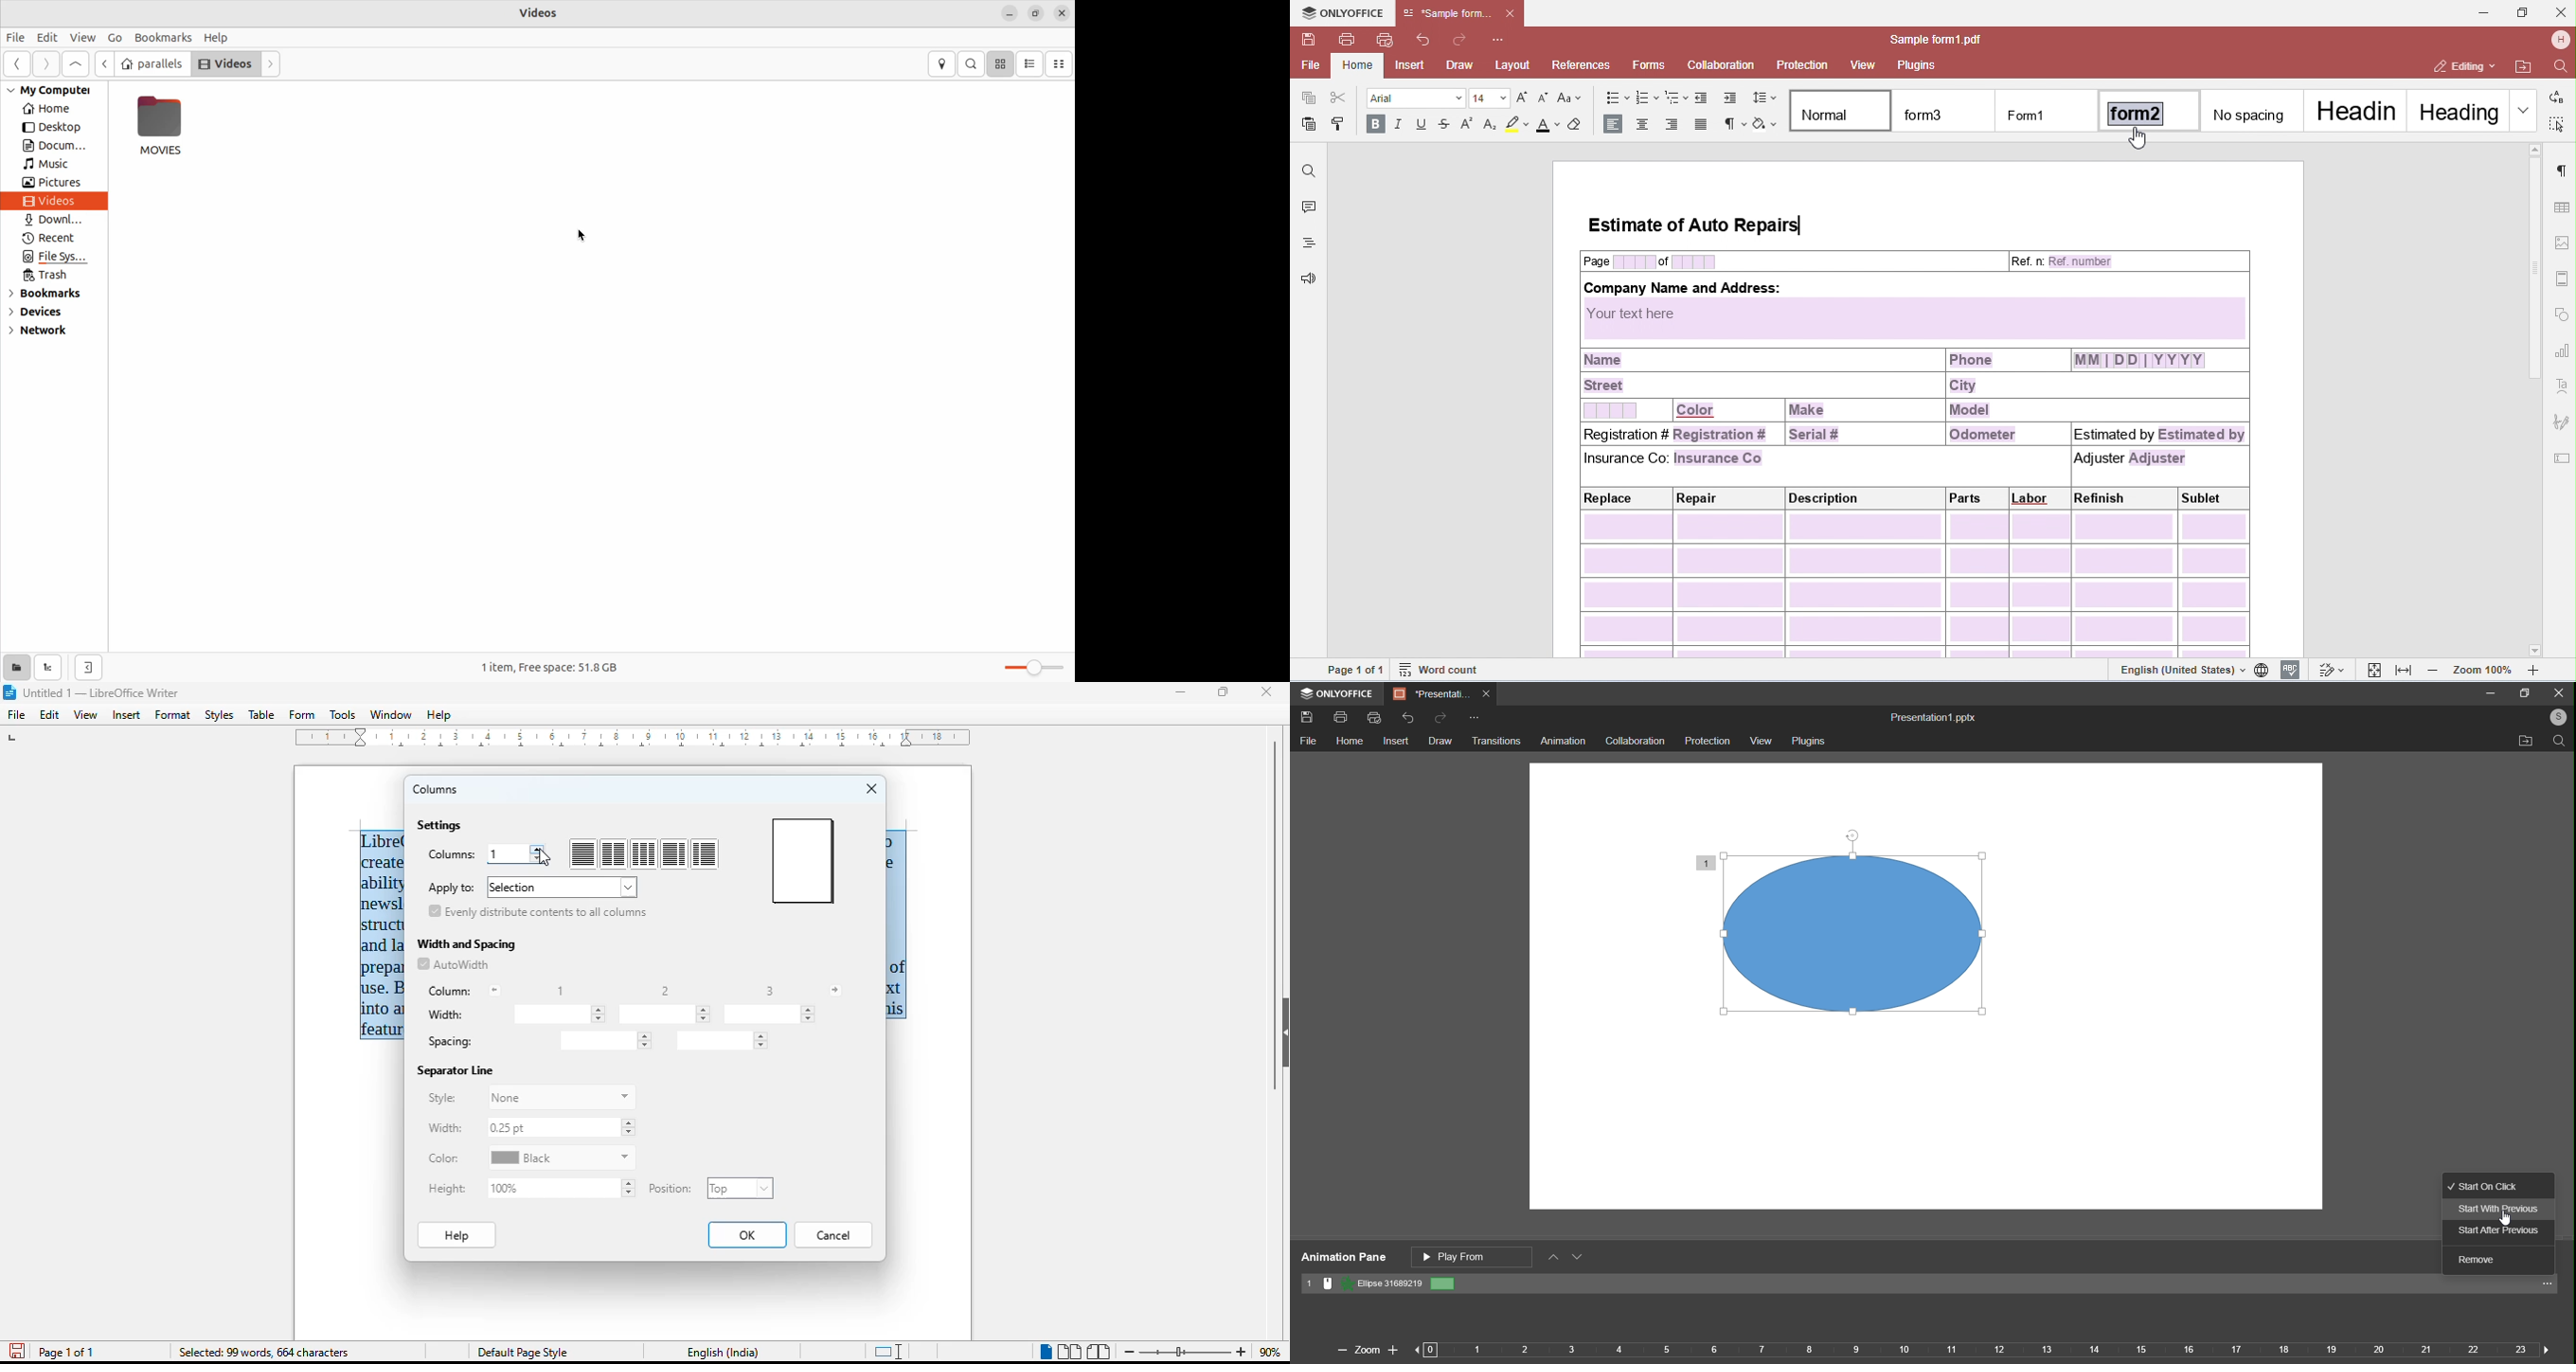 This screenshot has height=1372, width=2576. I want to click on show, so click(1281, 1031).